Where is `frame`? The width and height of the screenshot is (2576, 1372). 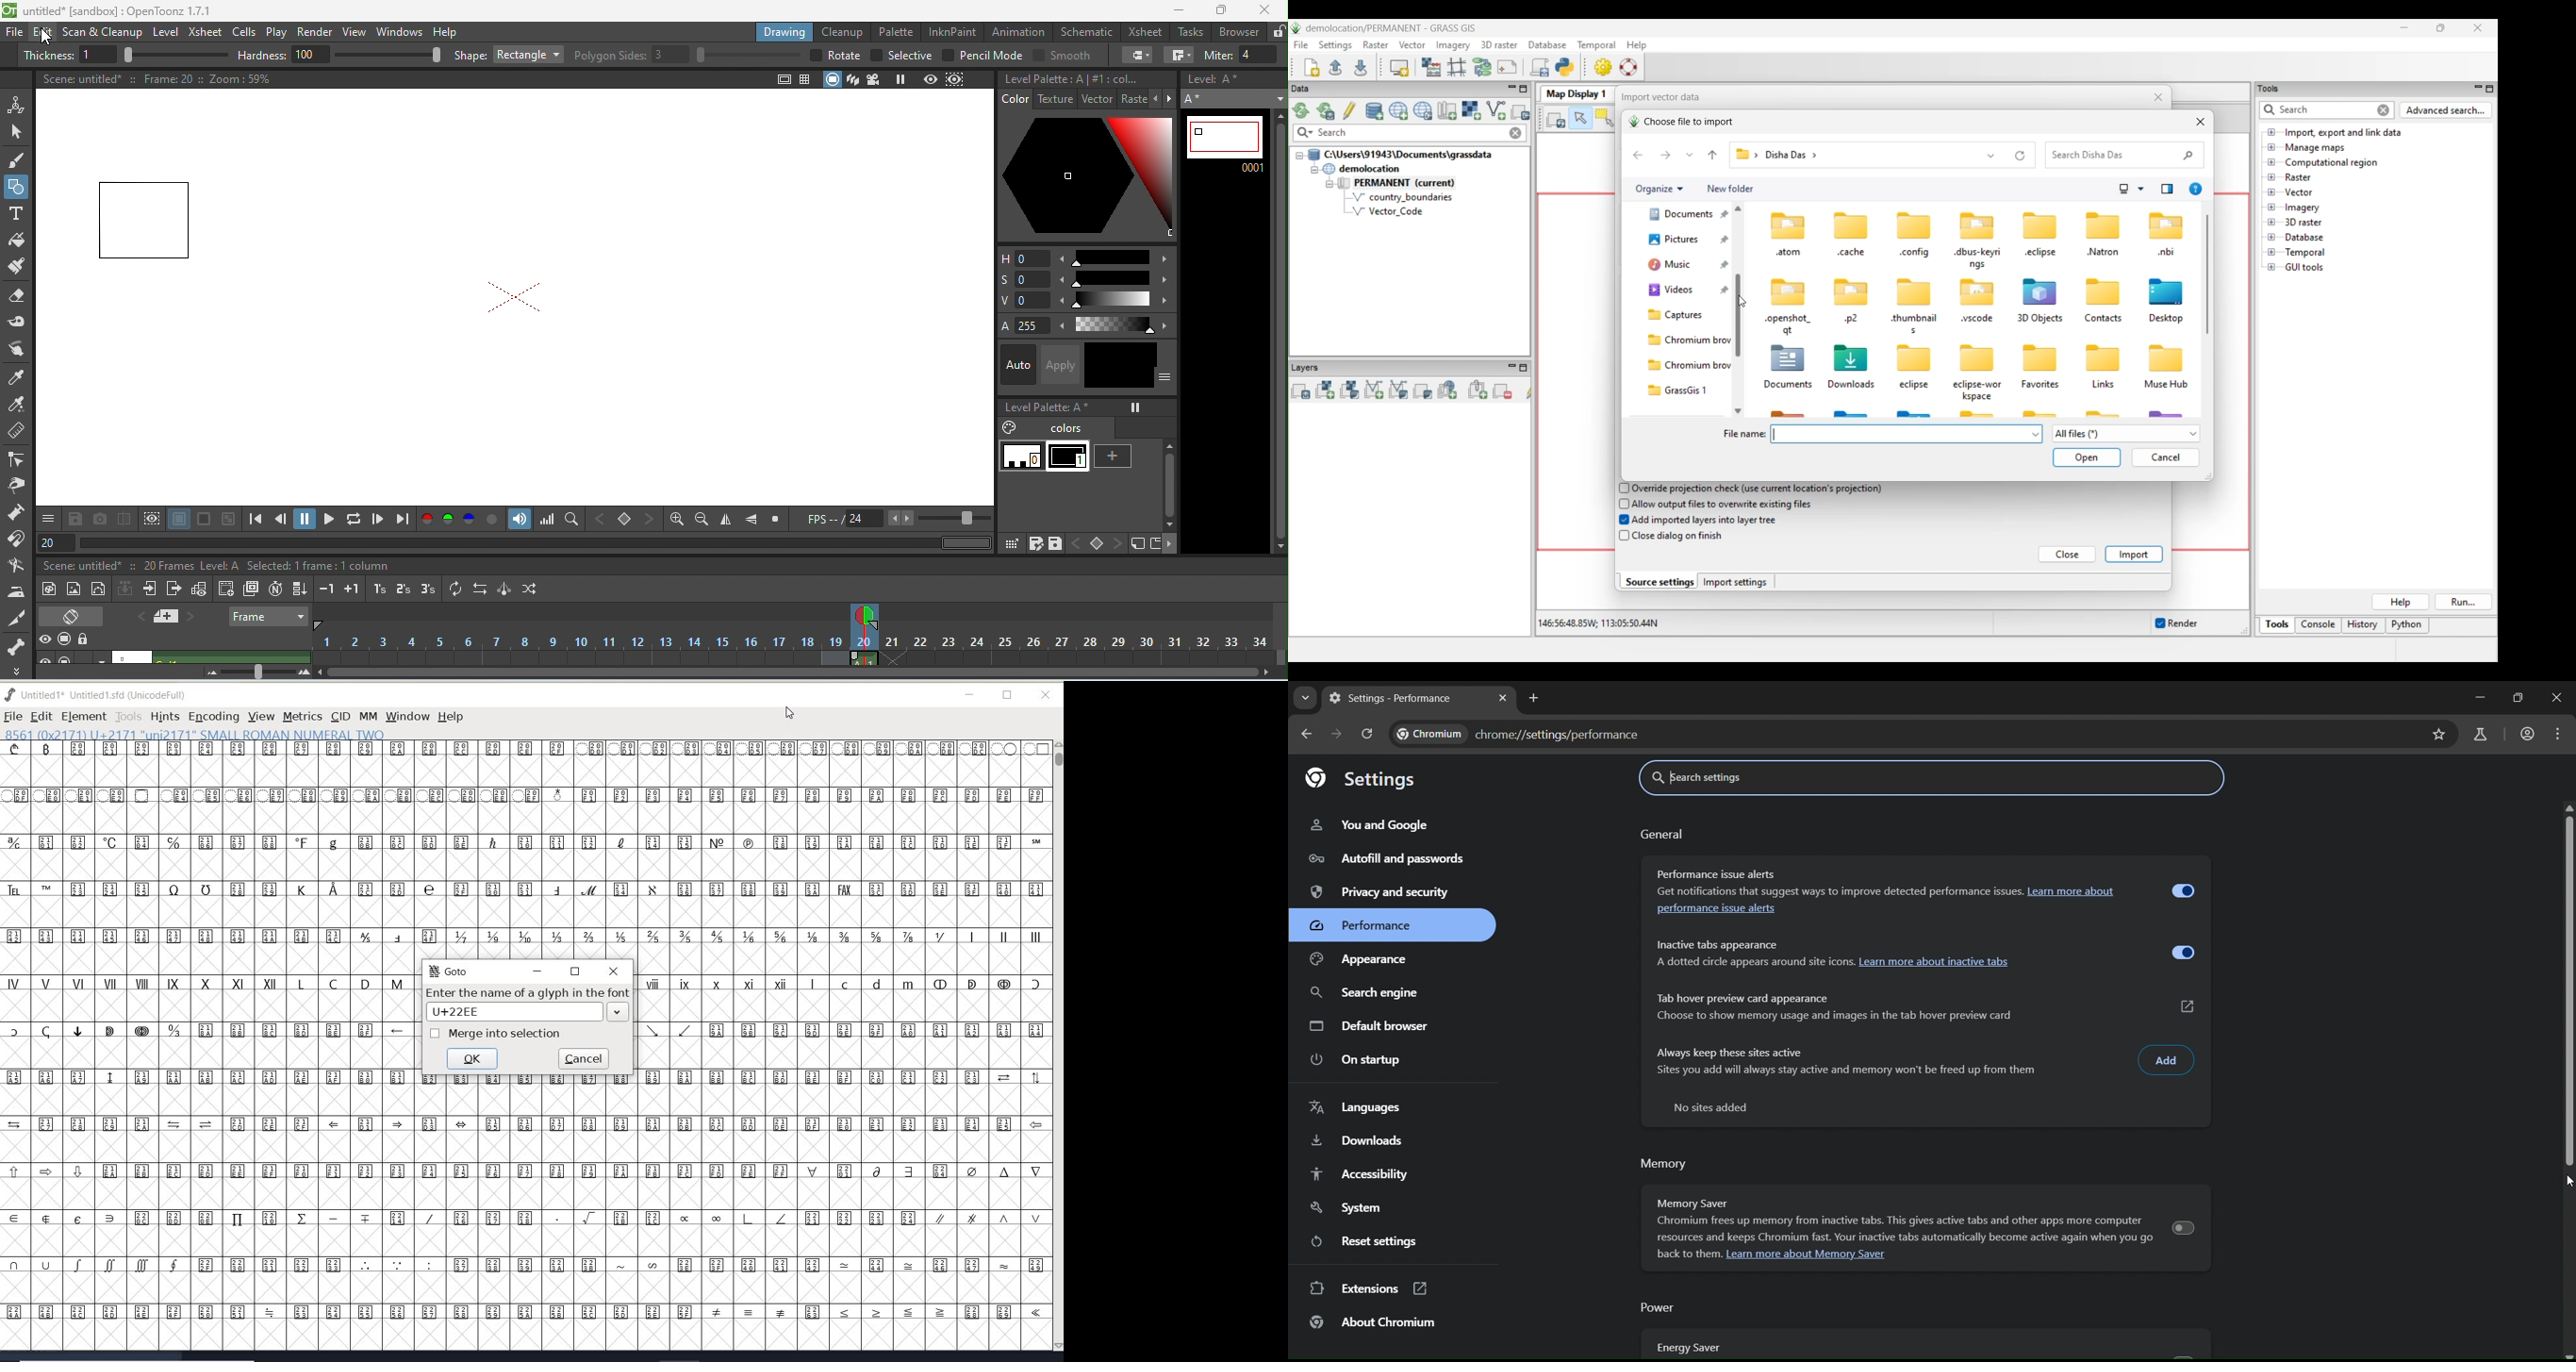
frame is located at coordinates (266, 618).